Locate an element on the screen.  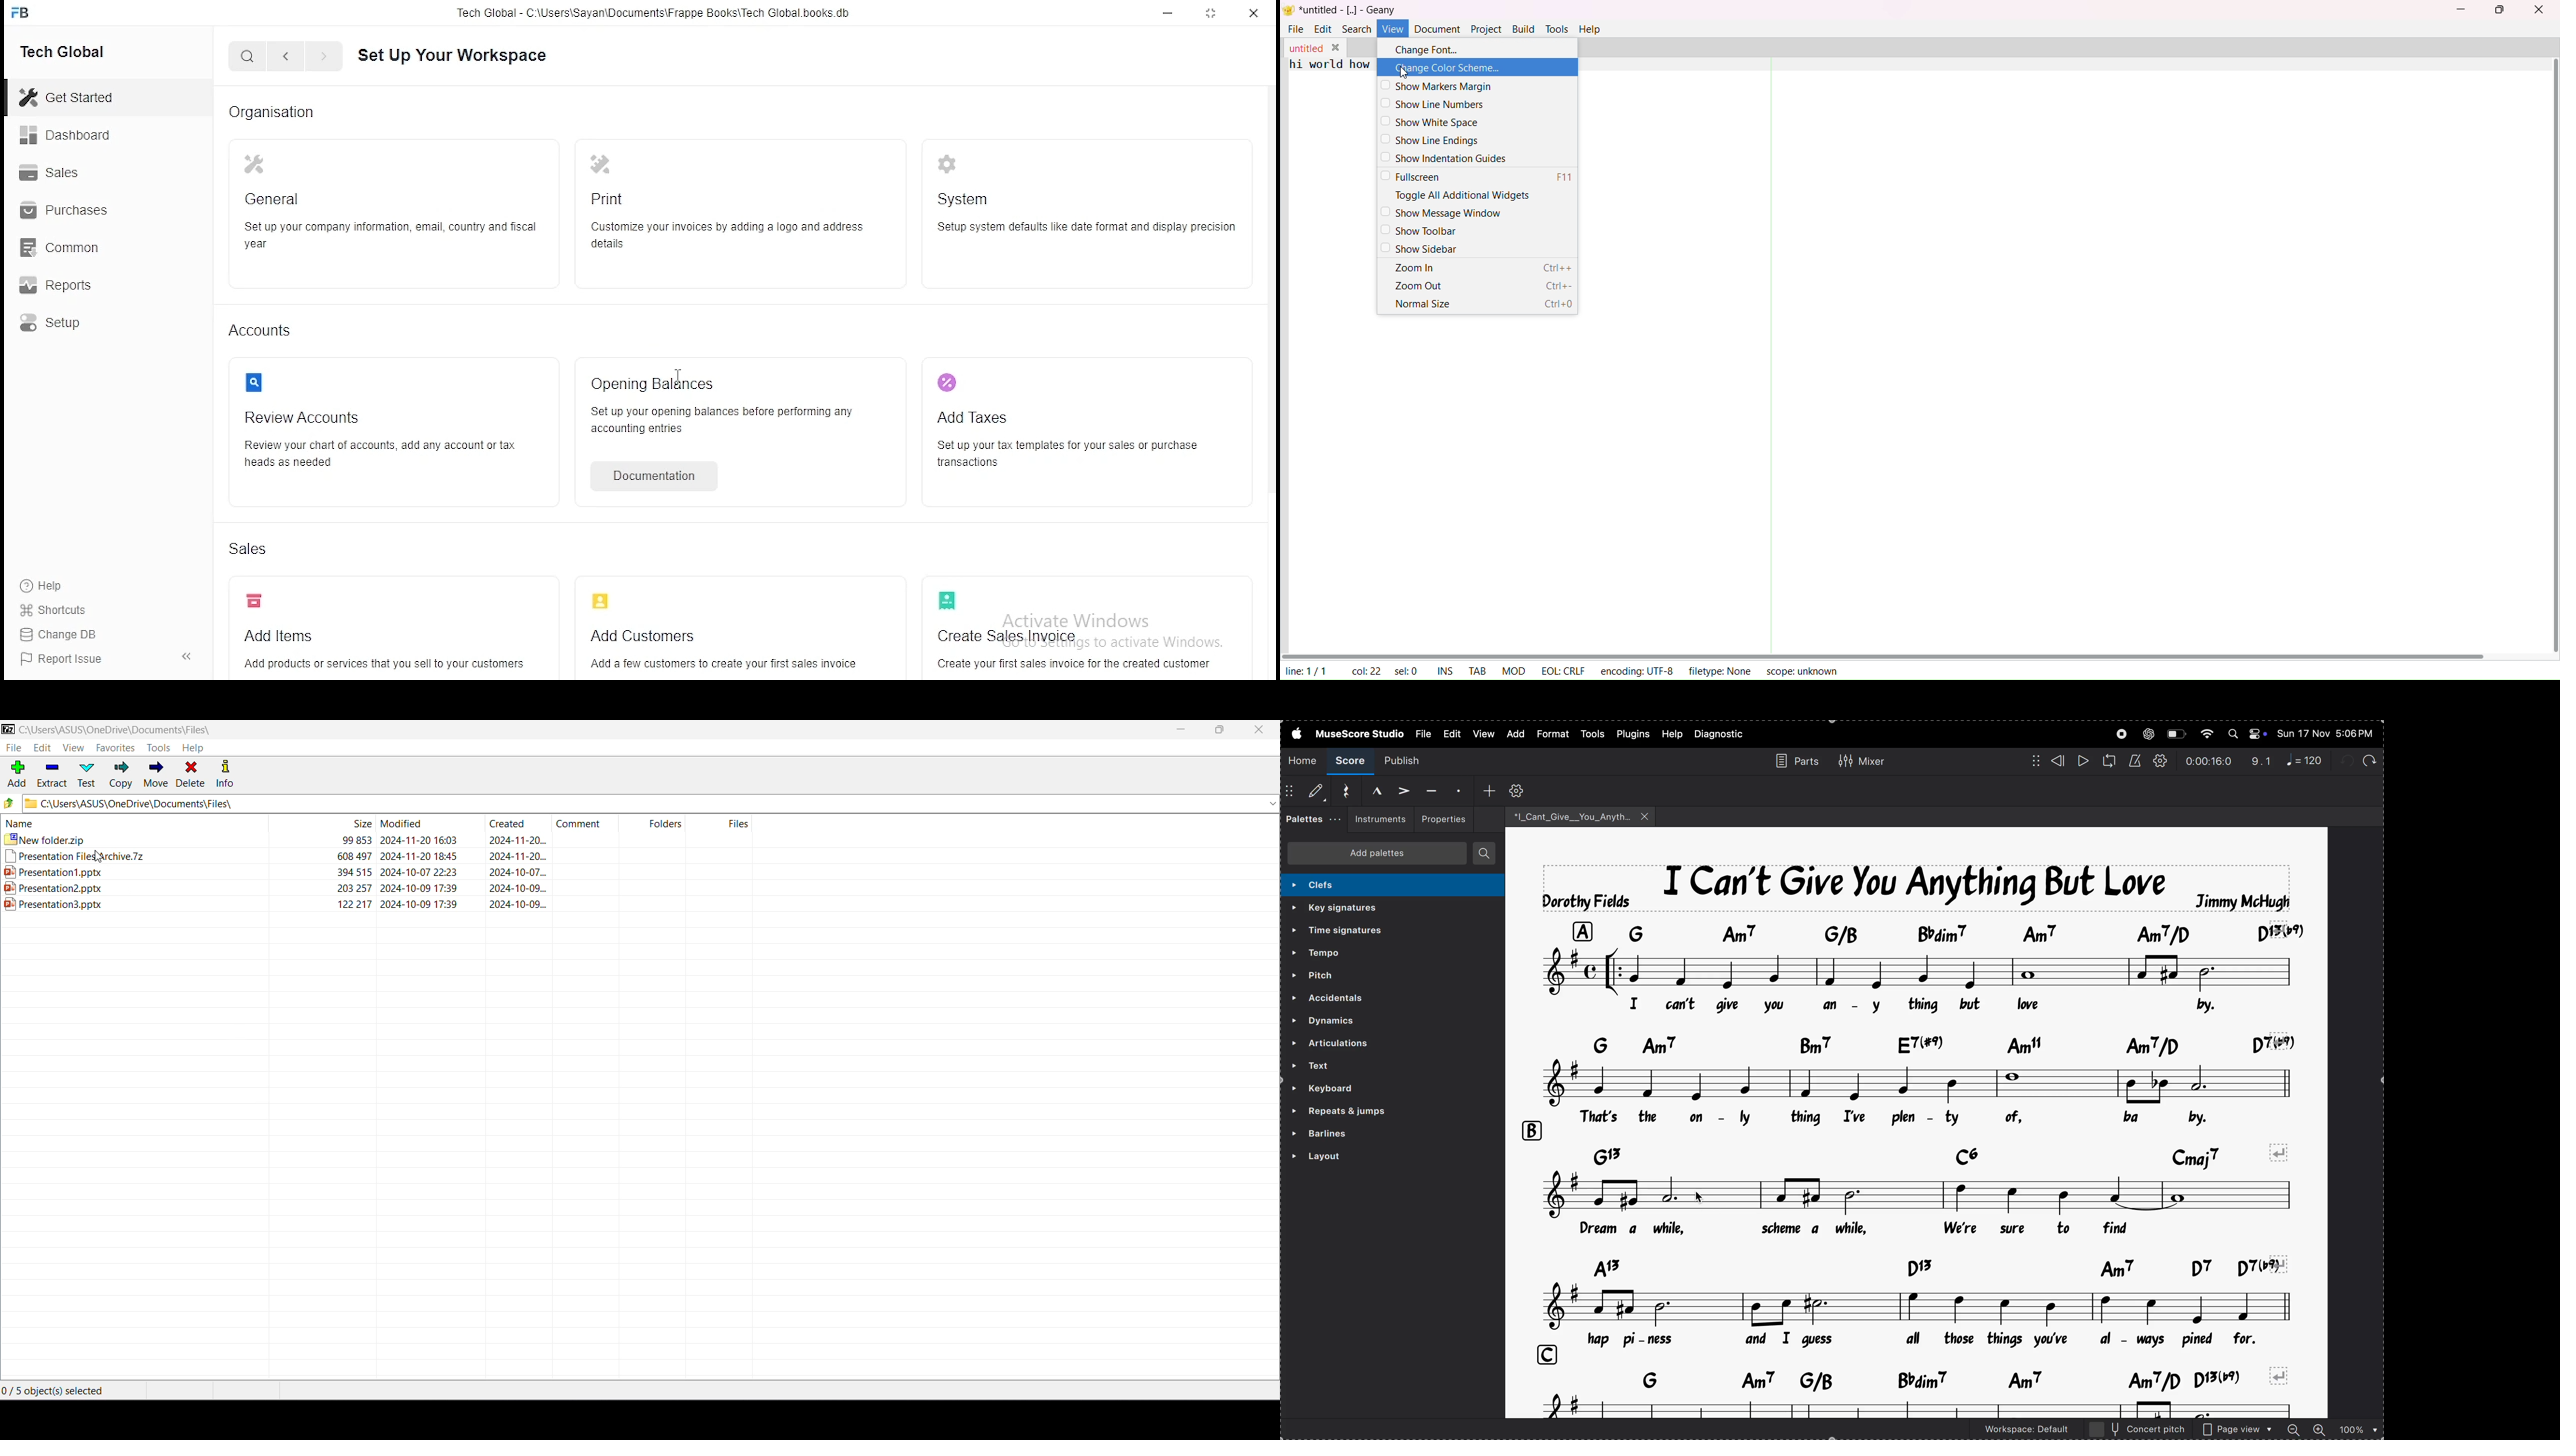
lyrics is located at coordinates (1934, 1339).